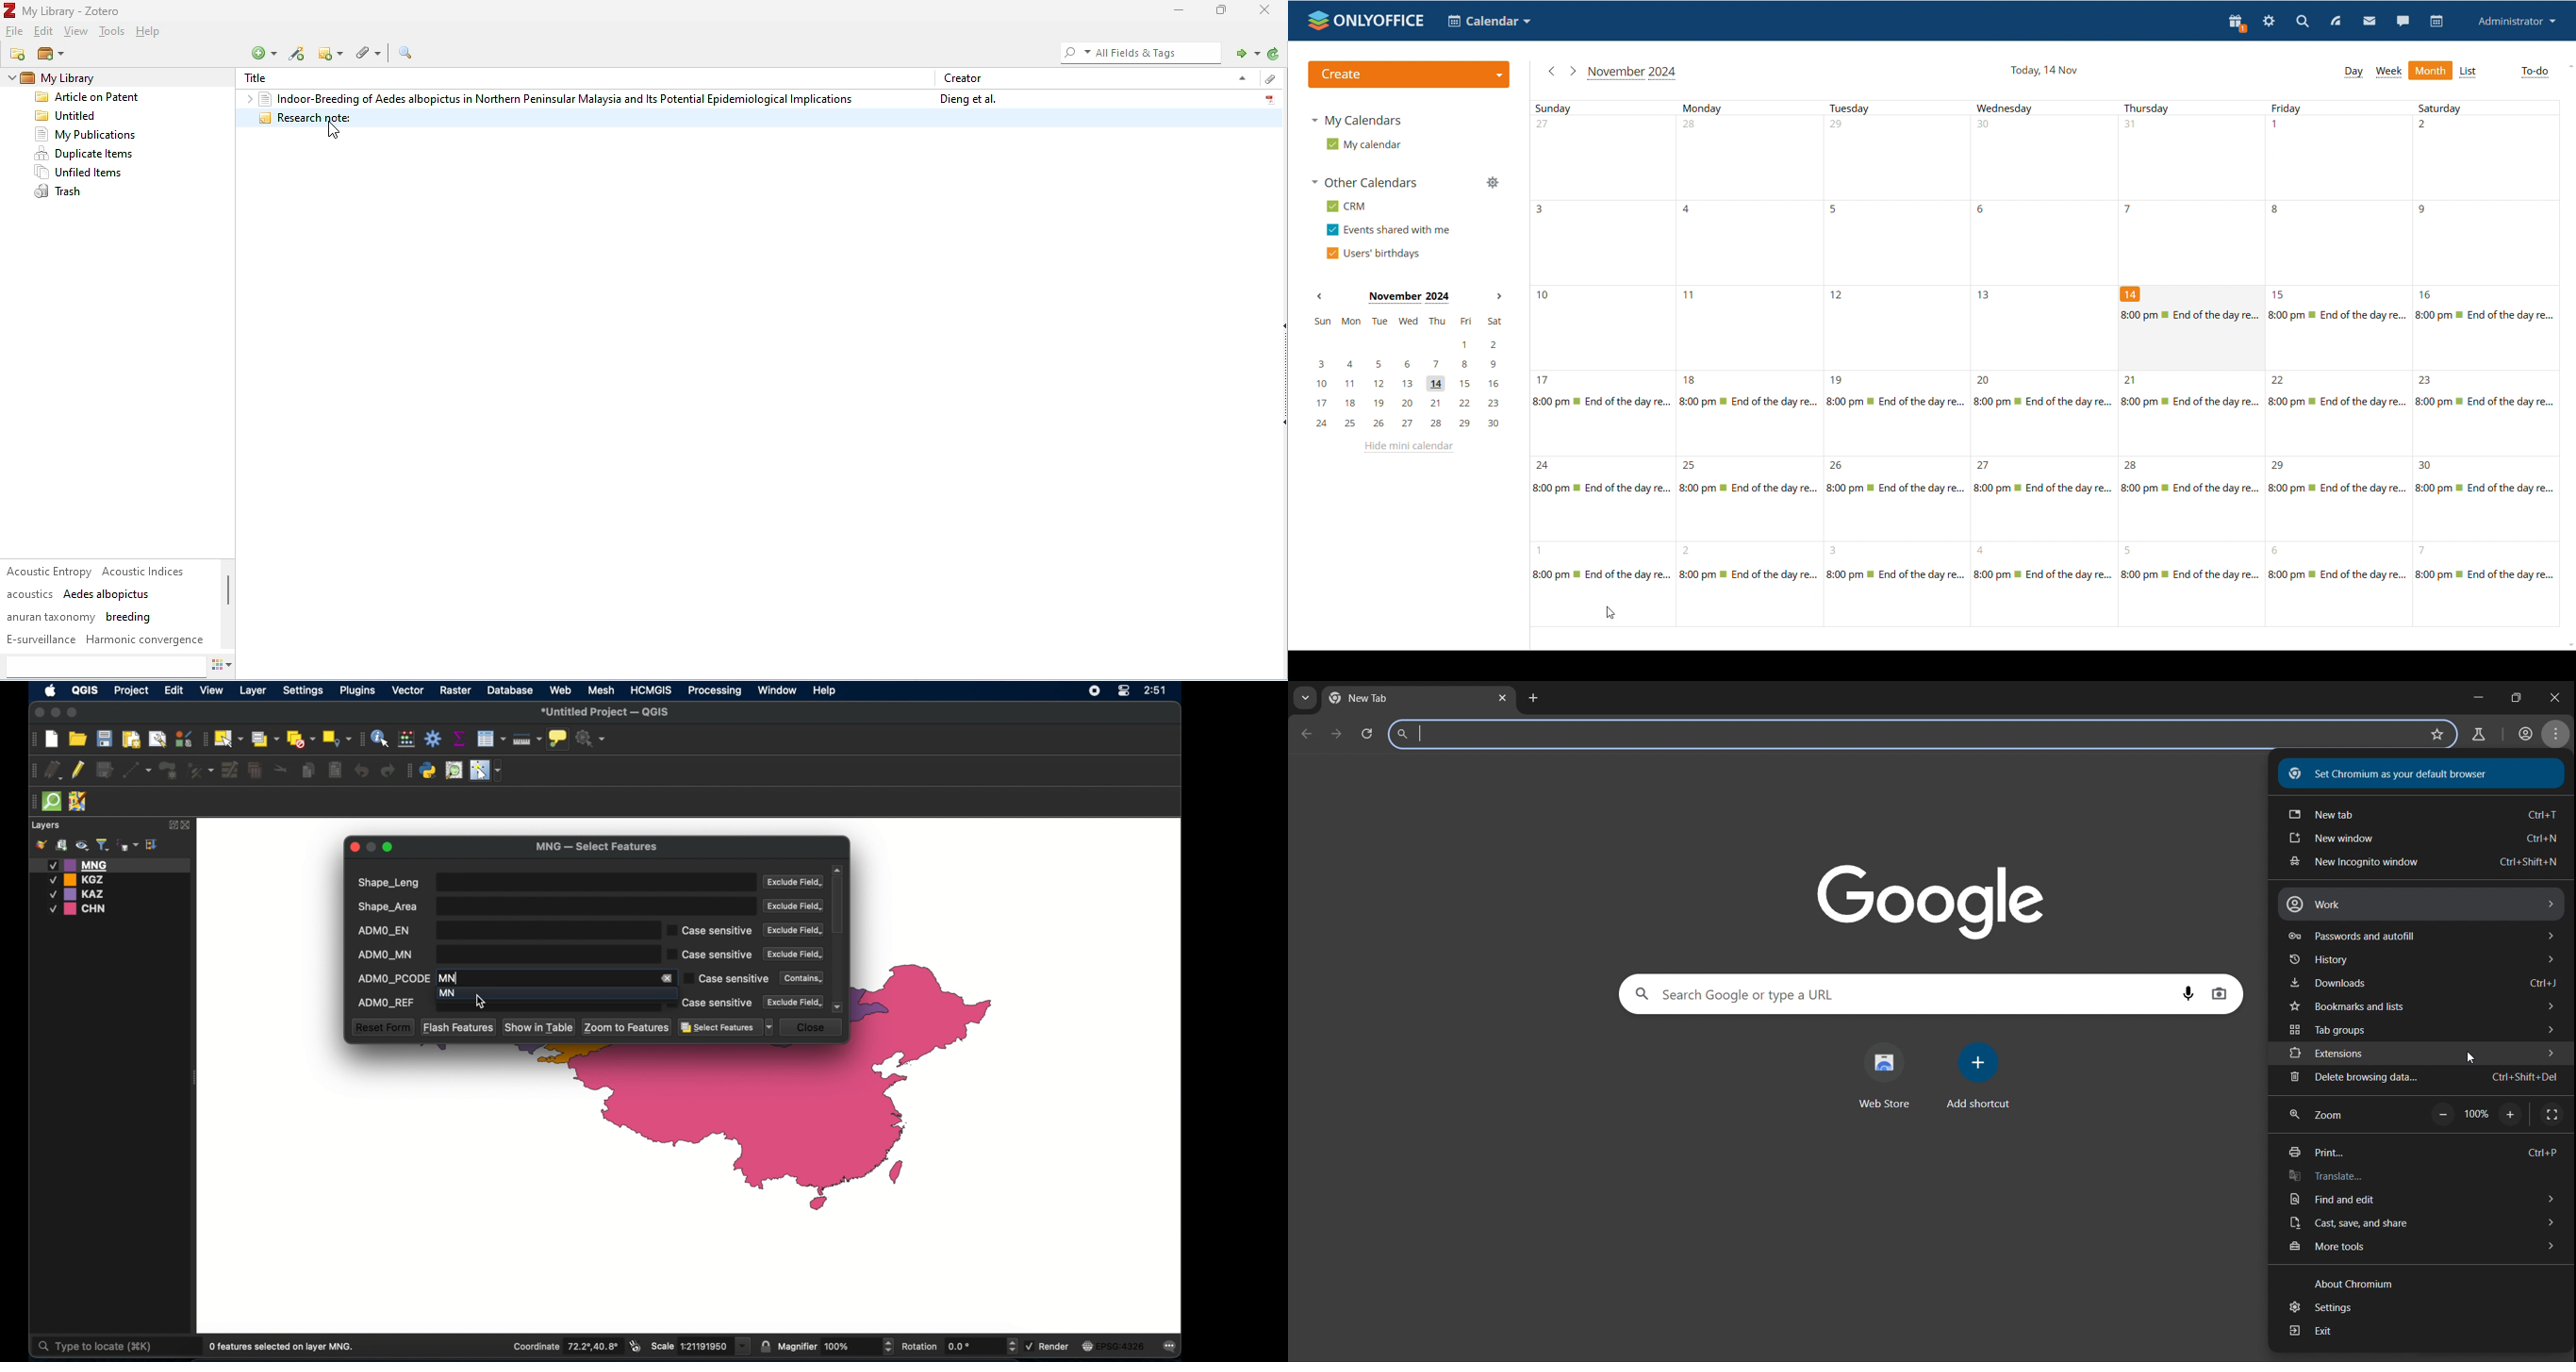 This screenshot has height=1372, width=2576. What do you see at coordinates (2475, 735) in the screenshot?
I see `search labs` at bounding box center [2475, 735].